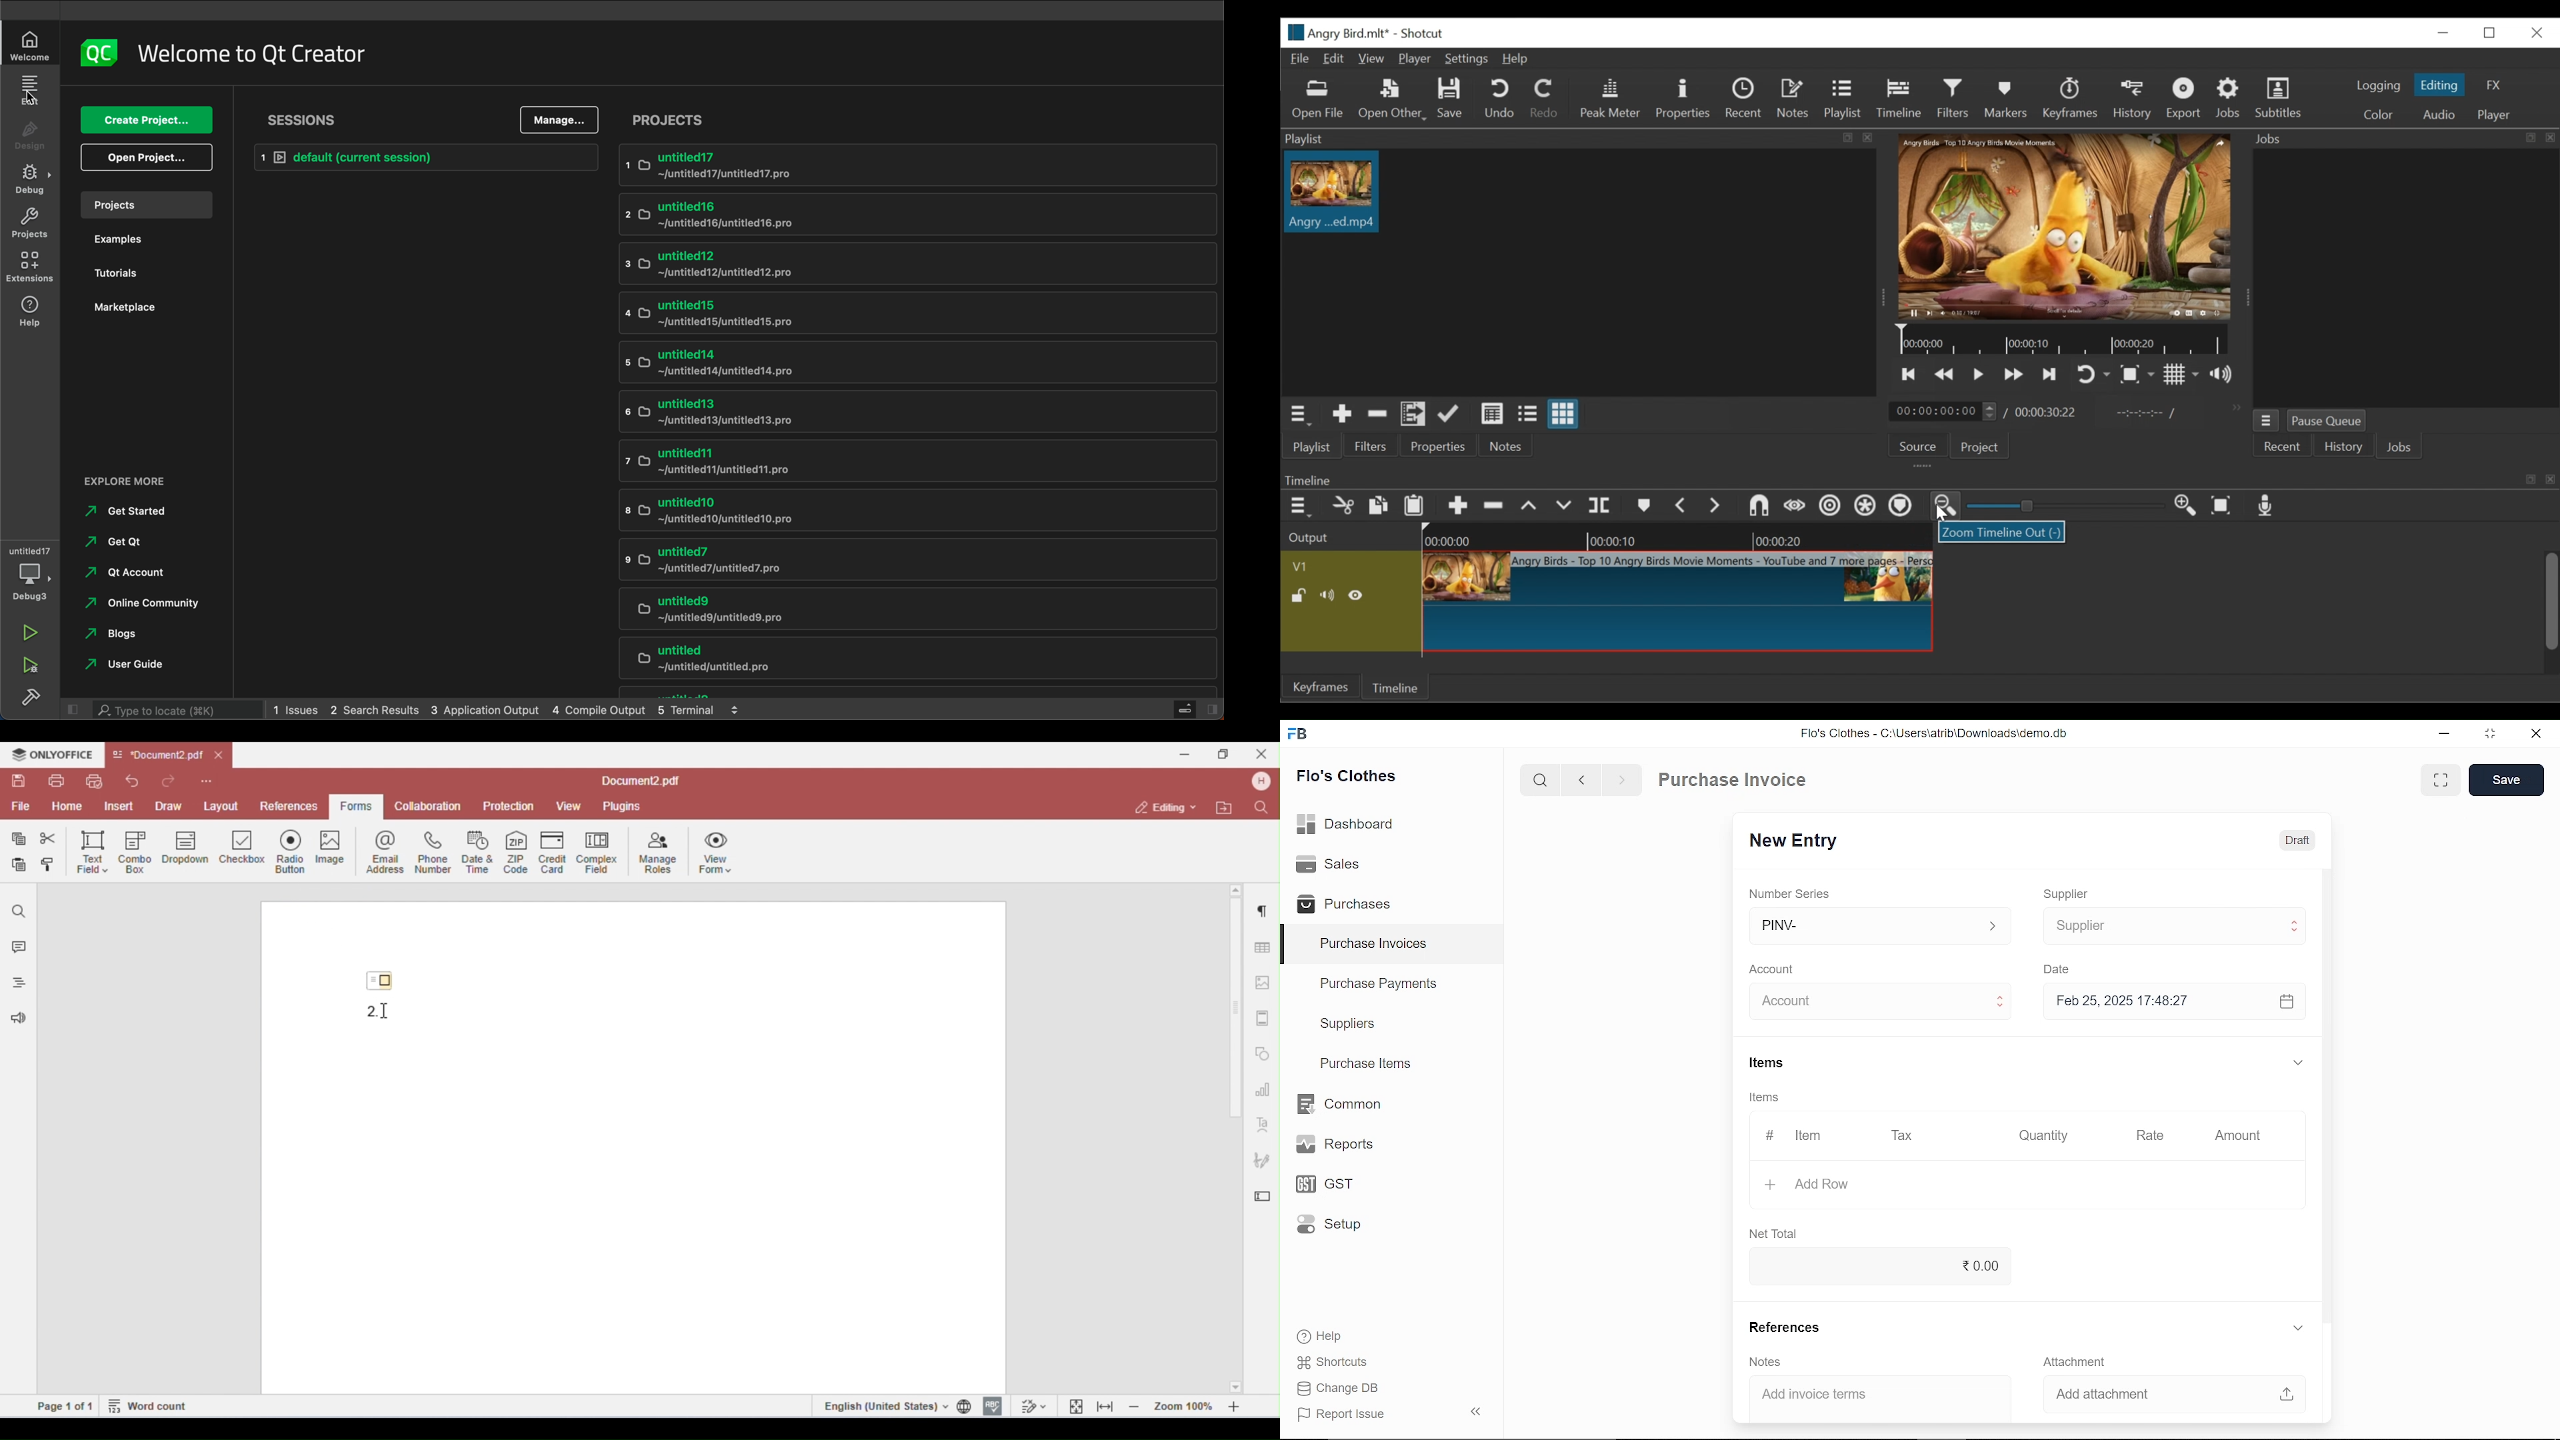 The height and width of the screenshot is (1456, 2576). I want to click on , so click(2379, 87).